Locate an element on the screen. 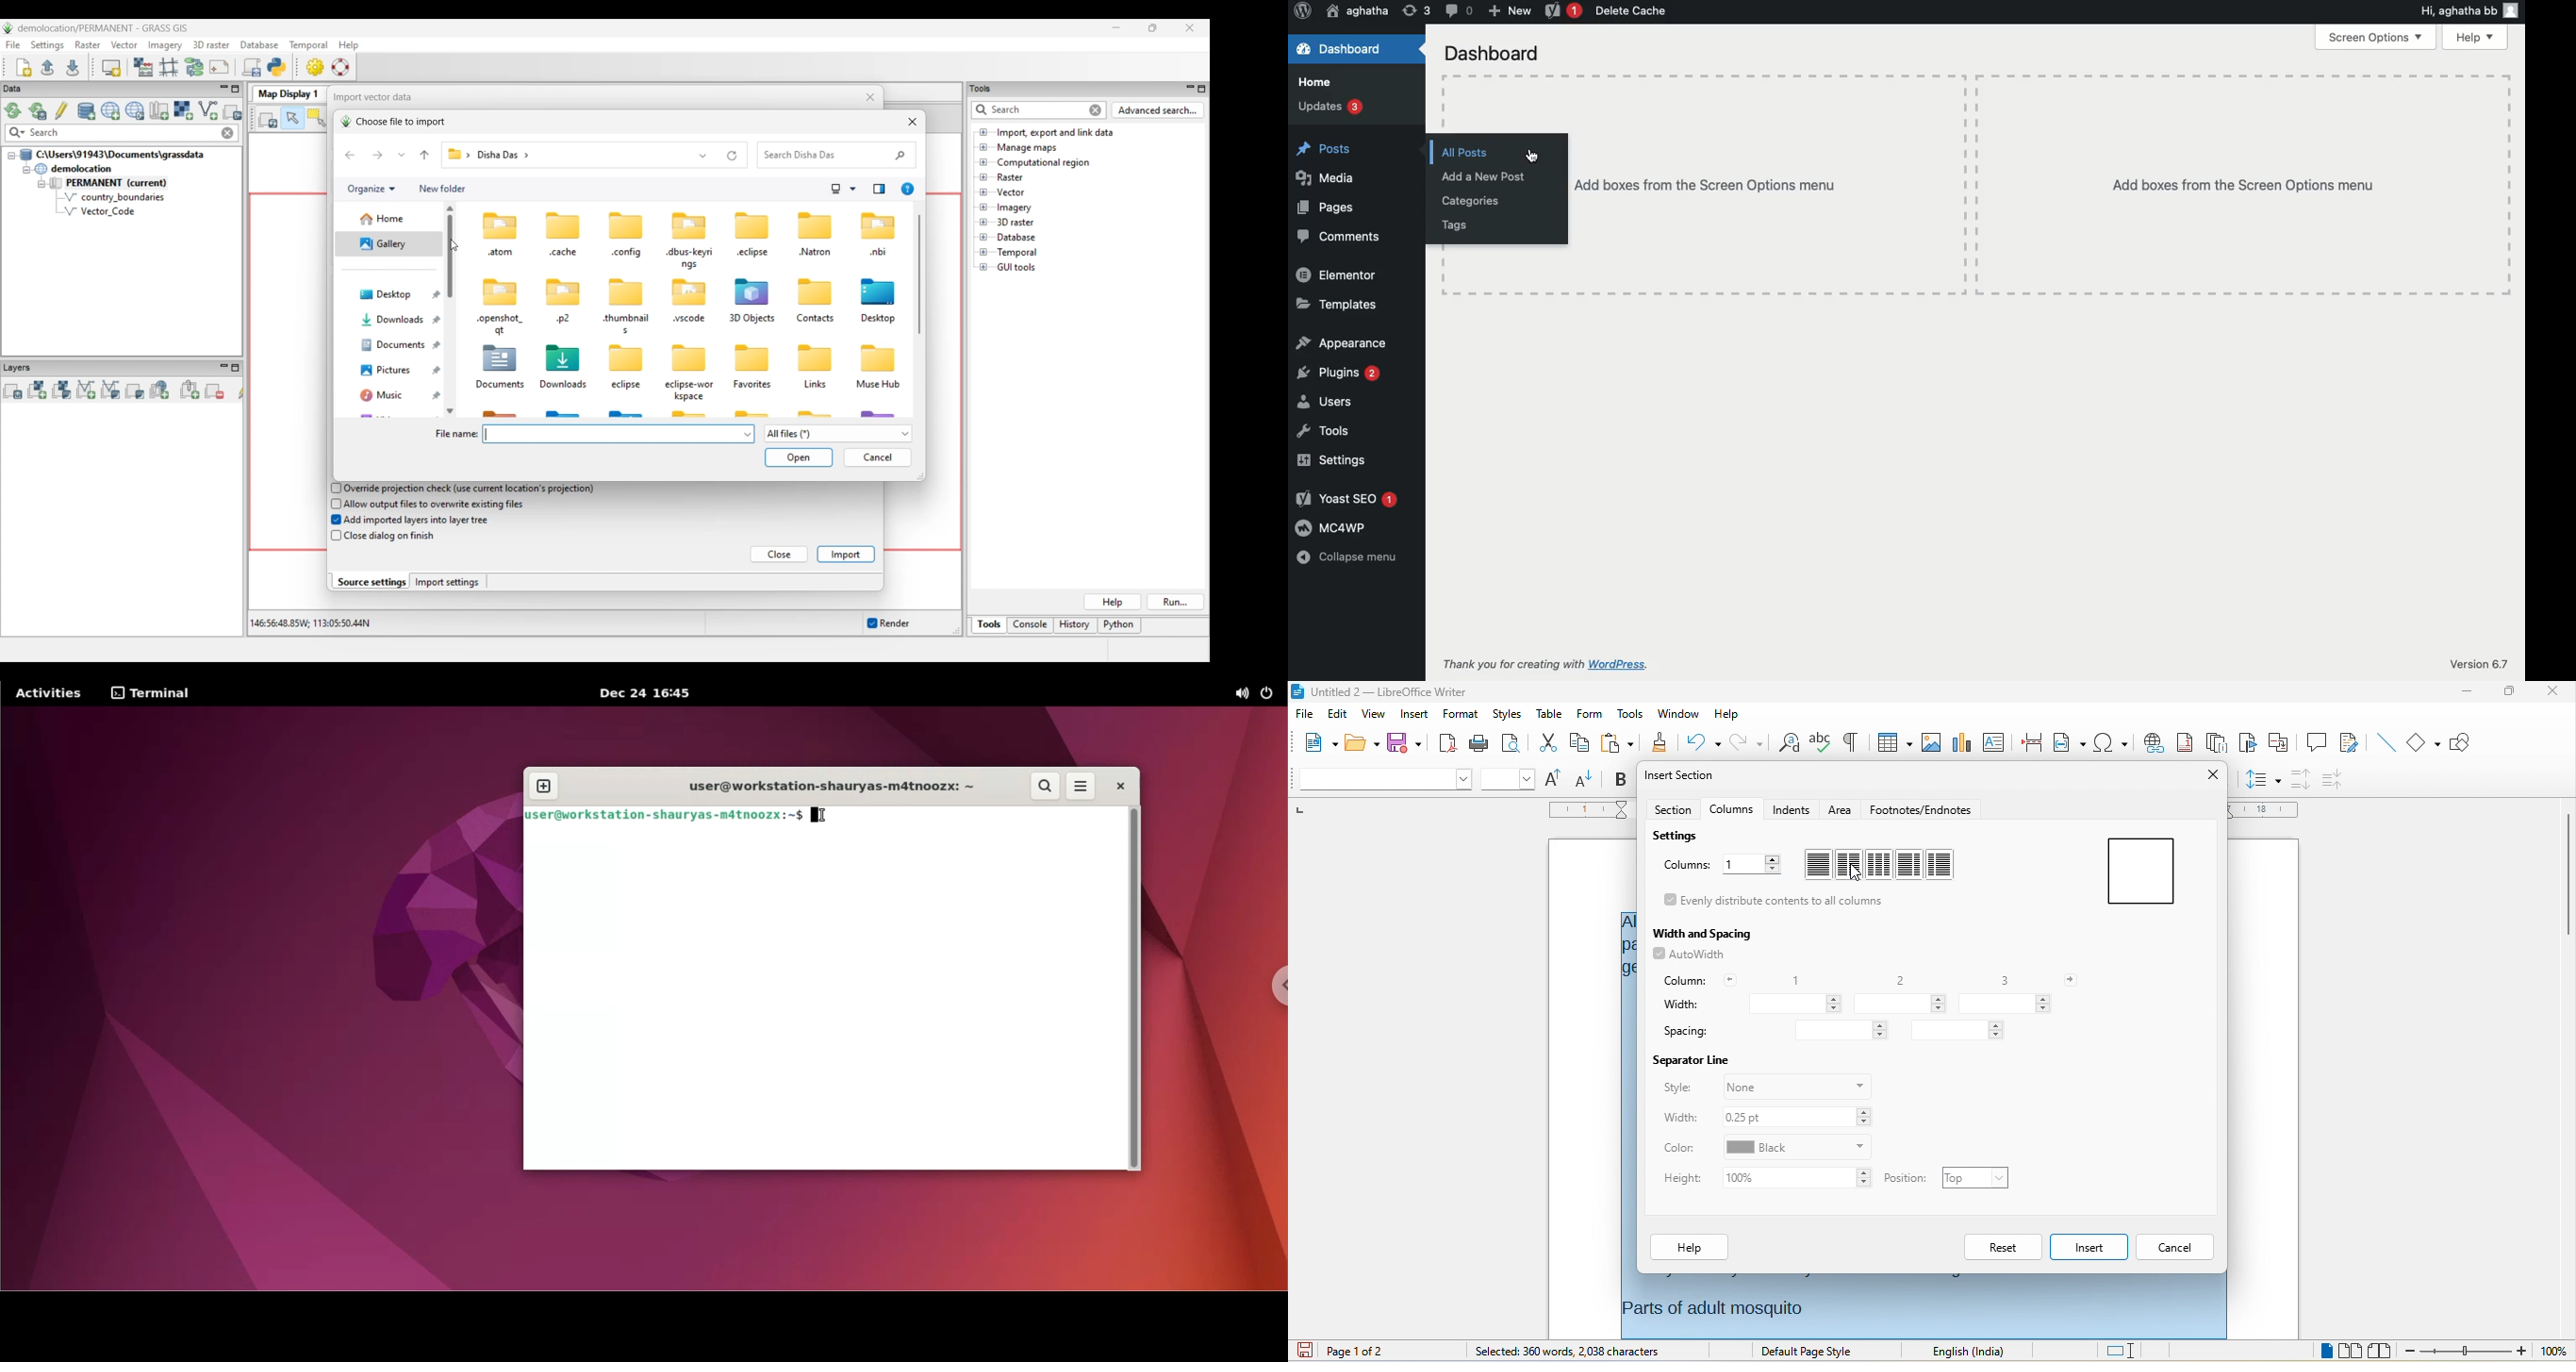 The image size is (2576, 1372). vertical scrollbar is located at coordinates (2569, 873).